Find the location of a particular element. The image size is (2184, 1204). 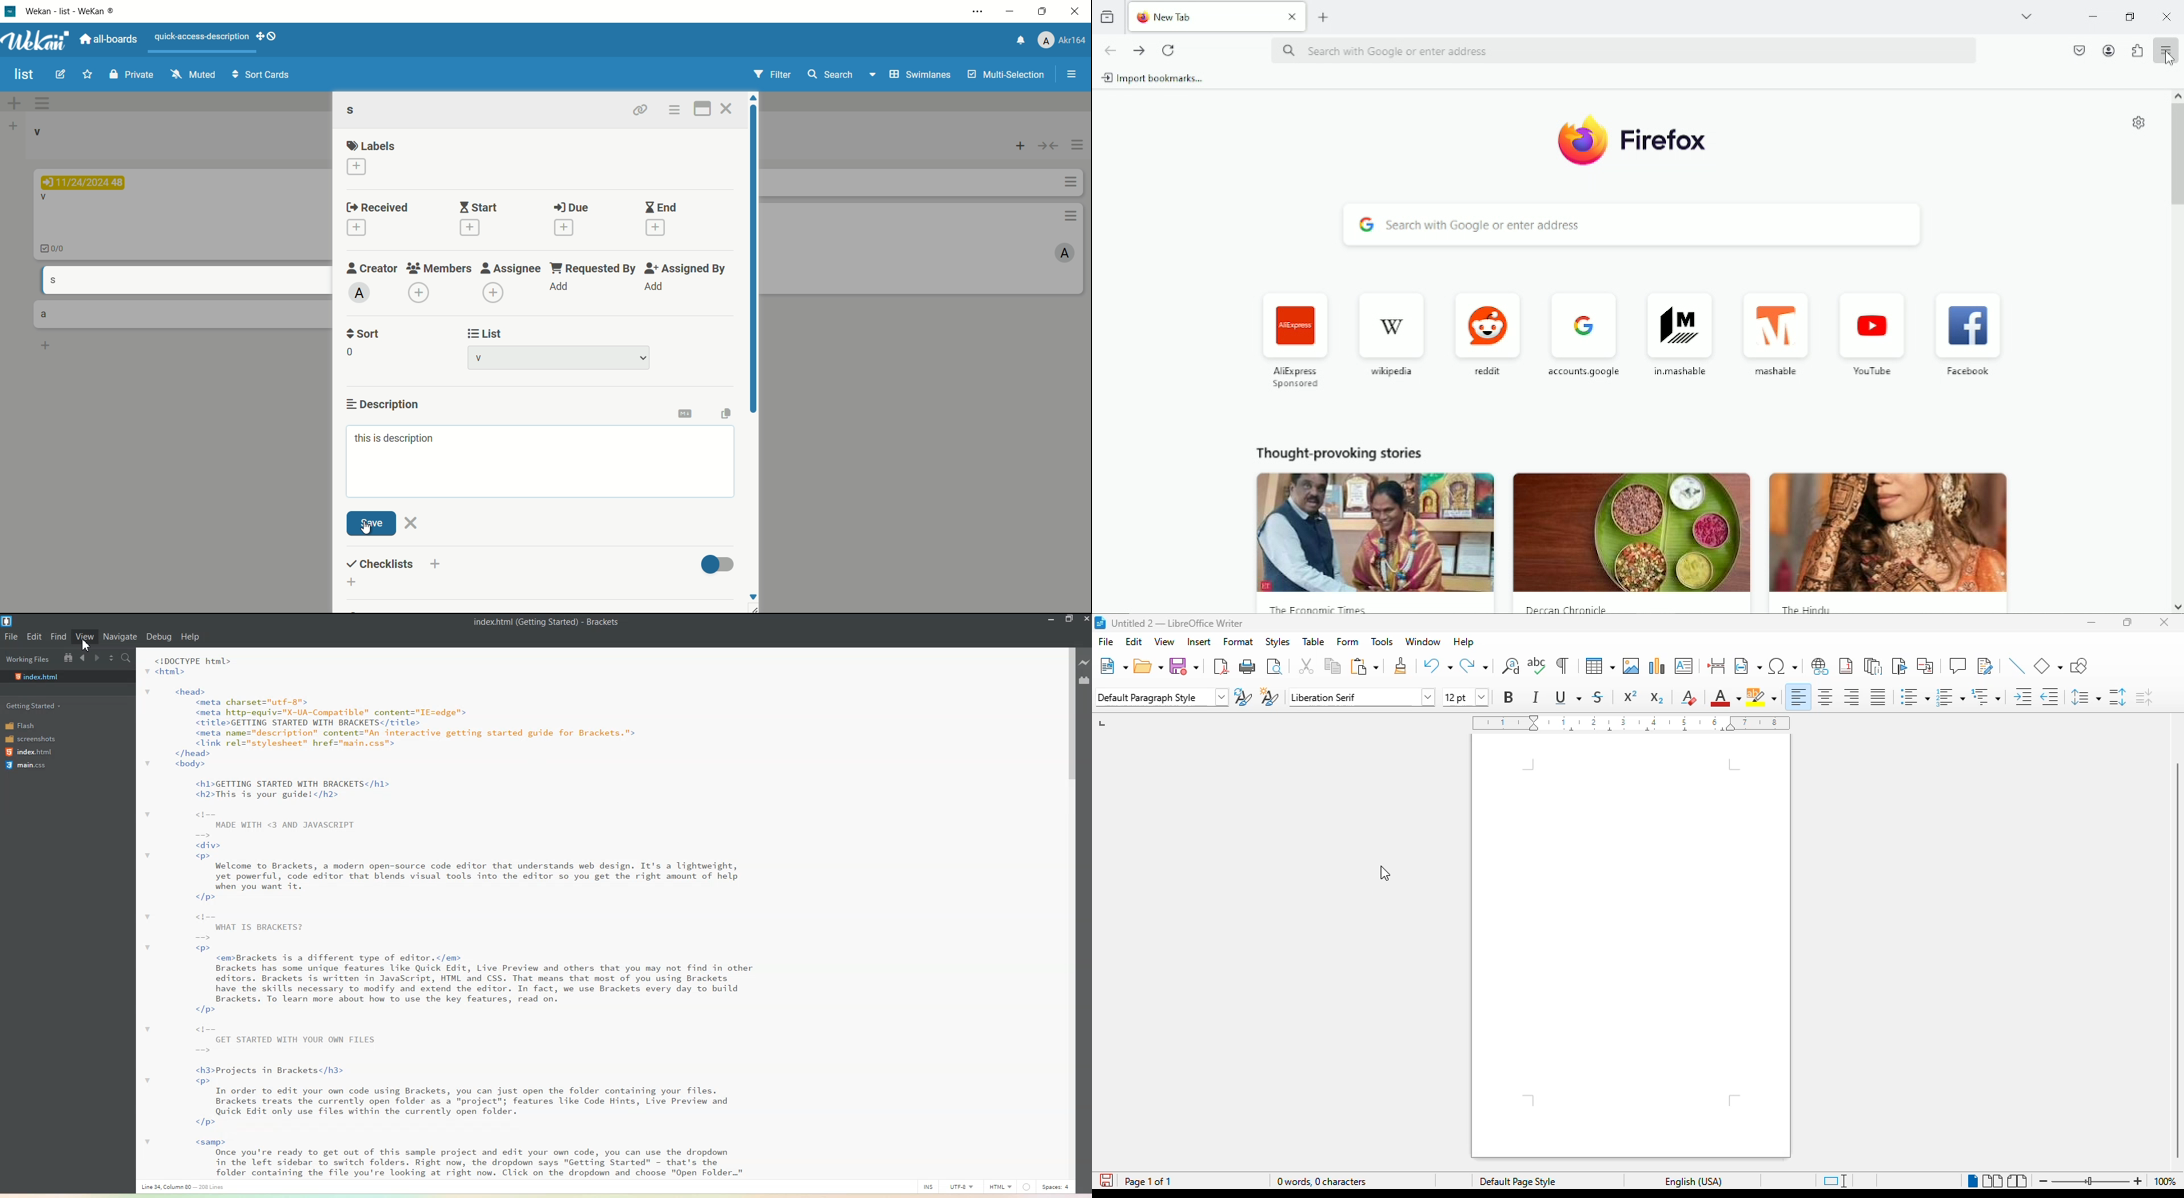

firefox Logo is located at coordinates (1581, 140).